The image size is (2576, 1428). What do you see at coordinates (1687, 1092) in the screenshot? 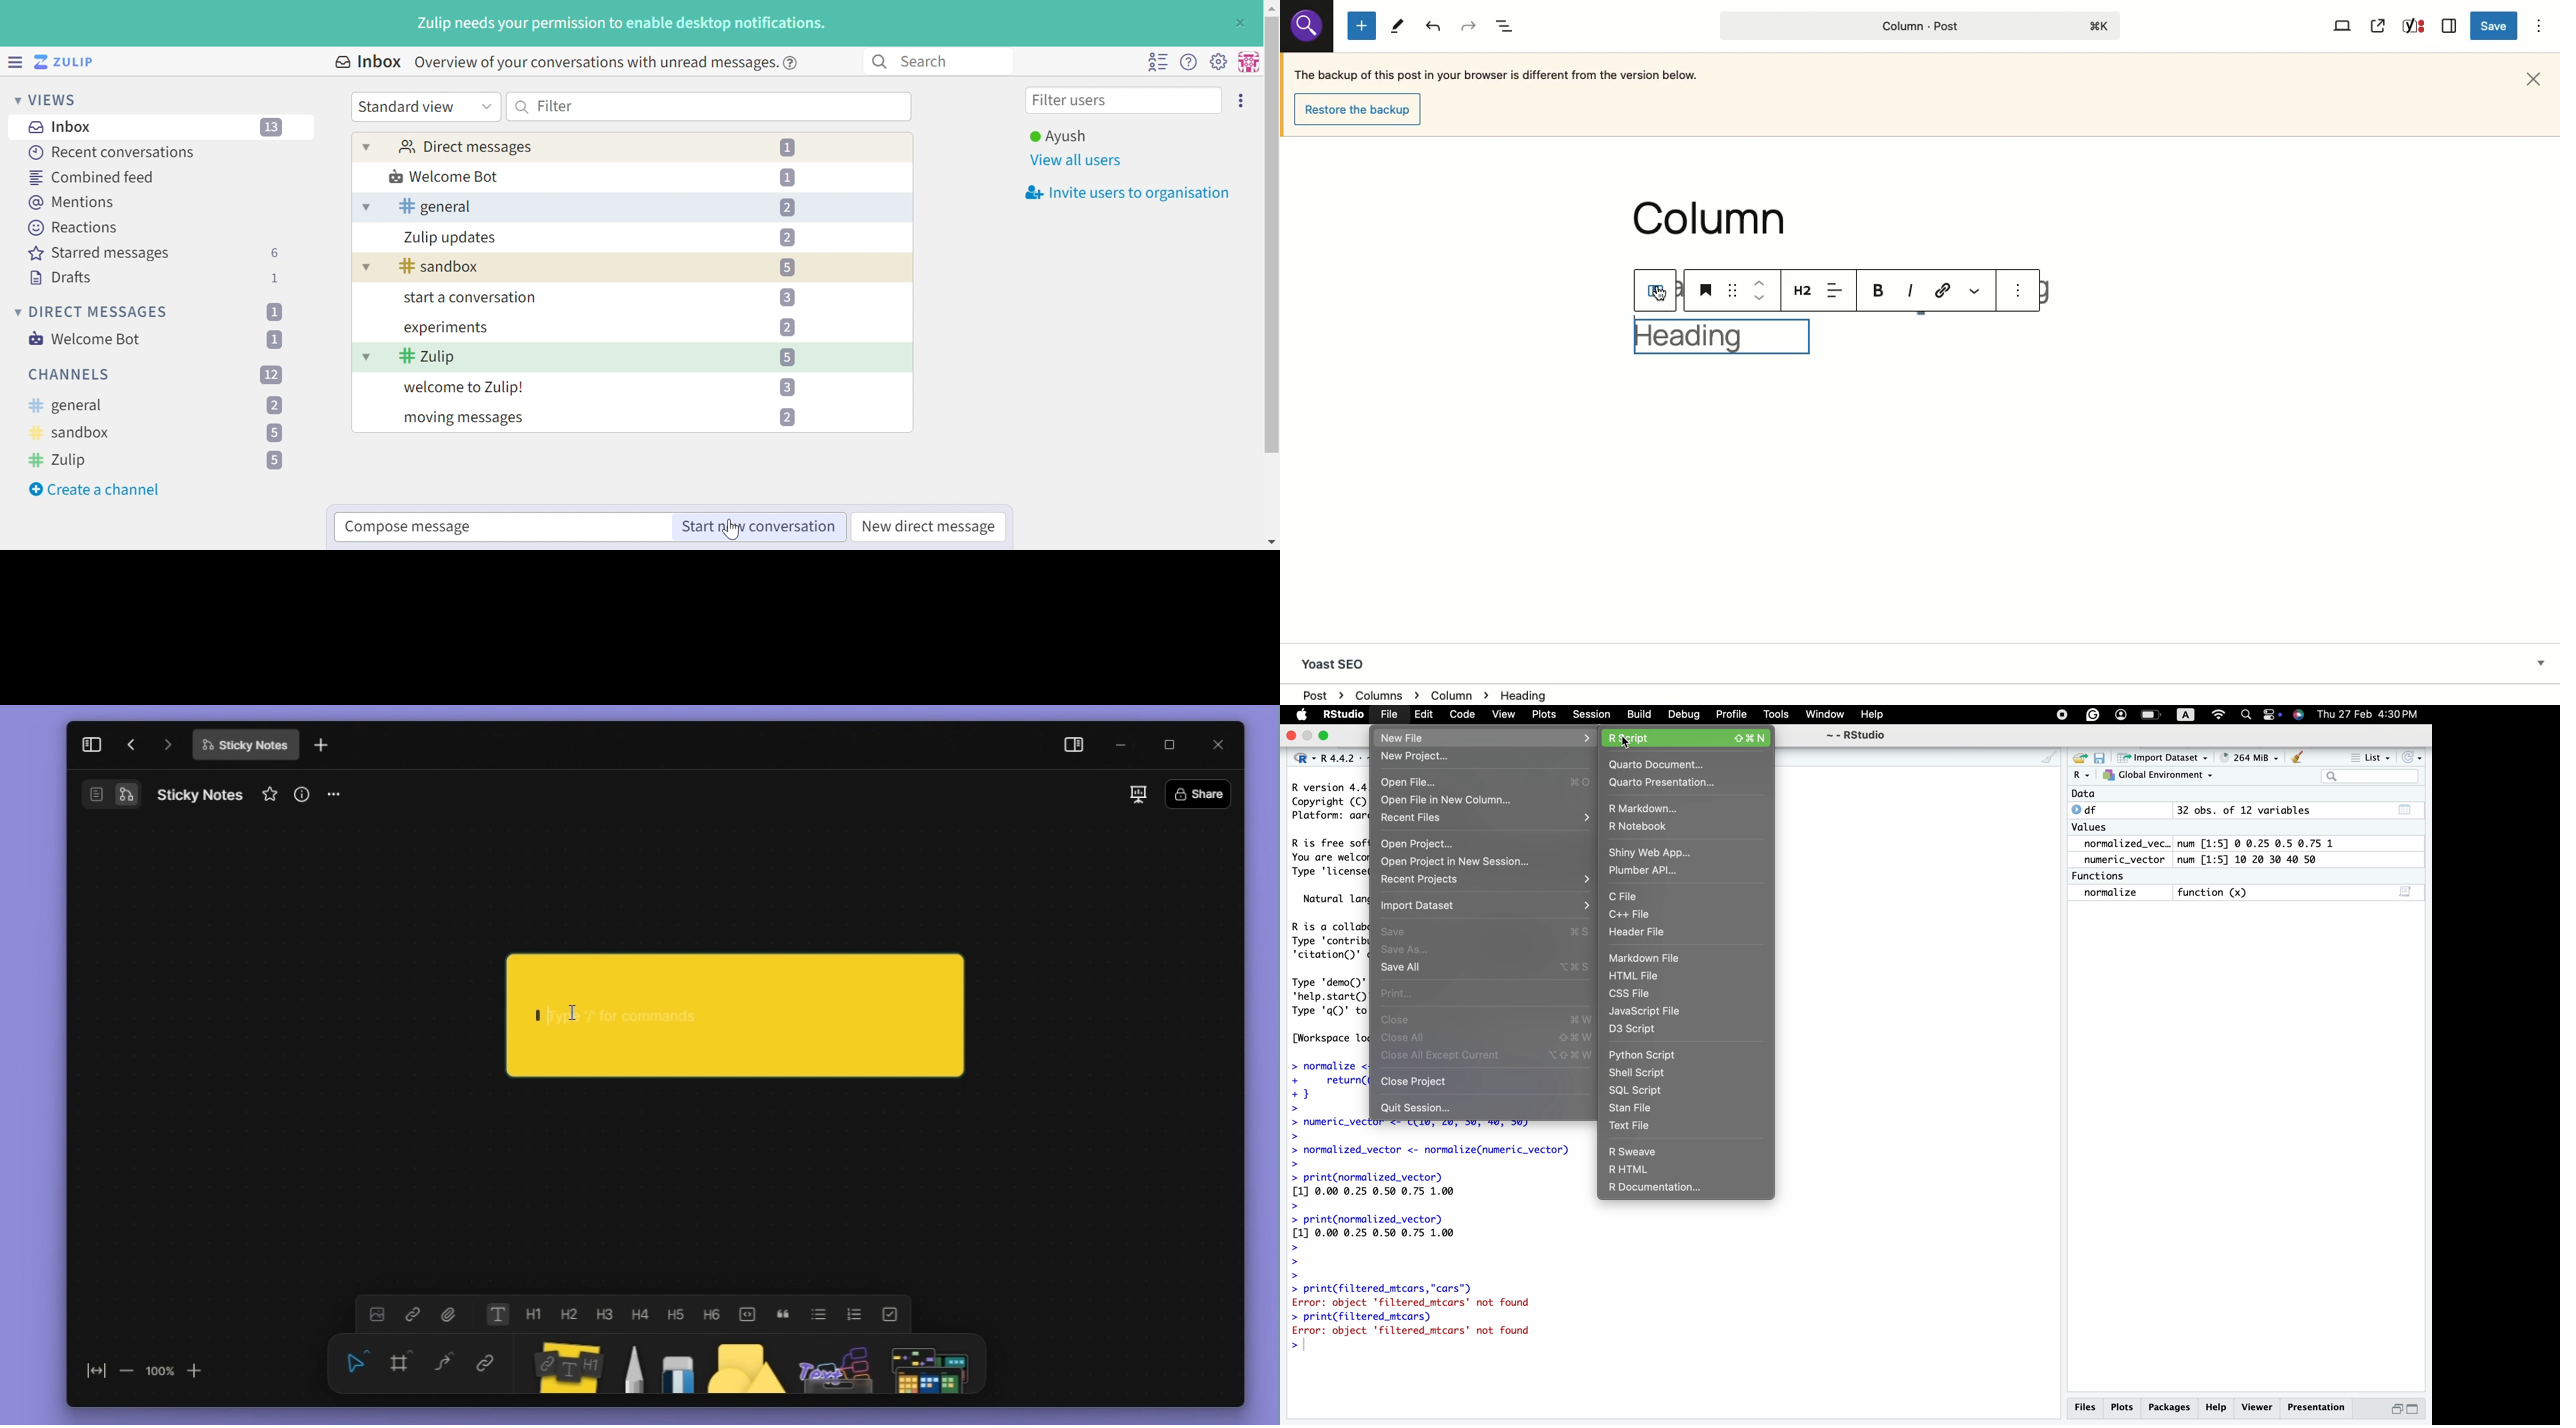
I see `sql script` at bounding box center [1687, 1092].